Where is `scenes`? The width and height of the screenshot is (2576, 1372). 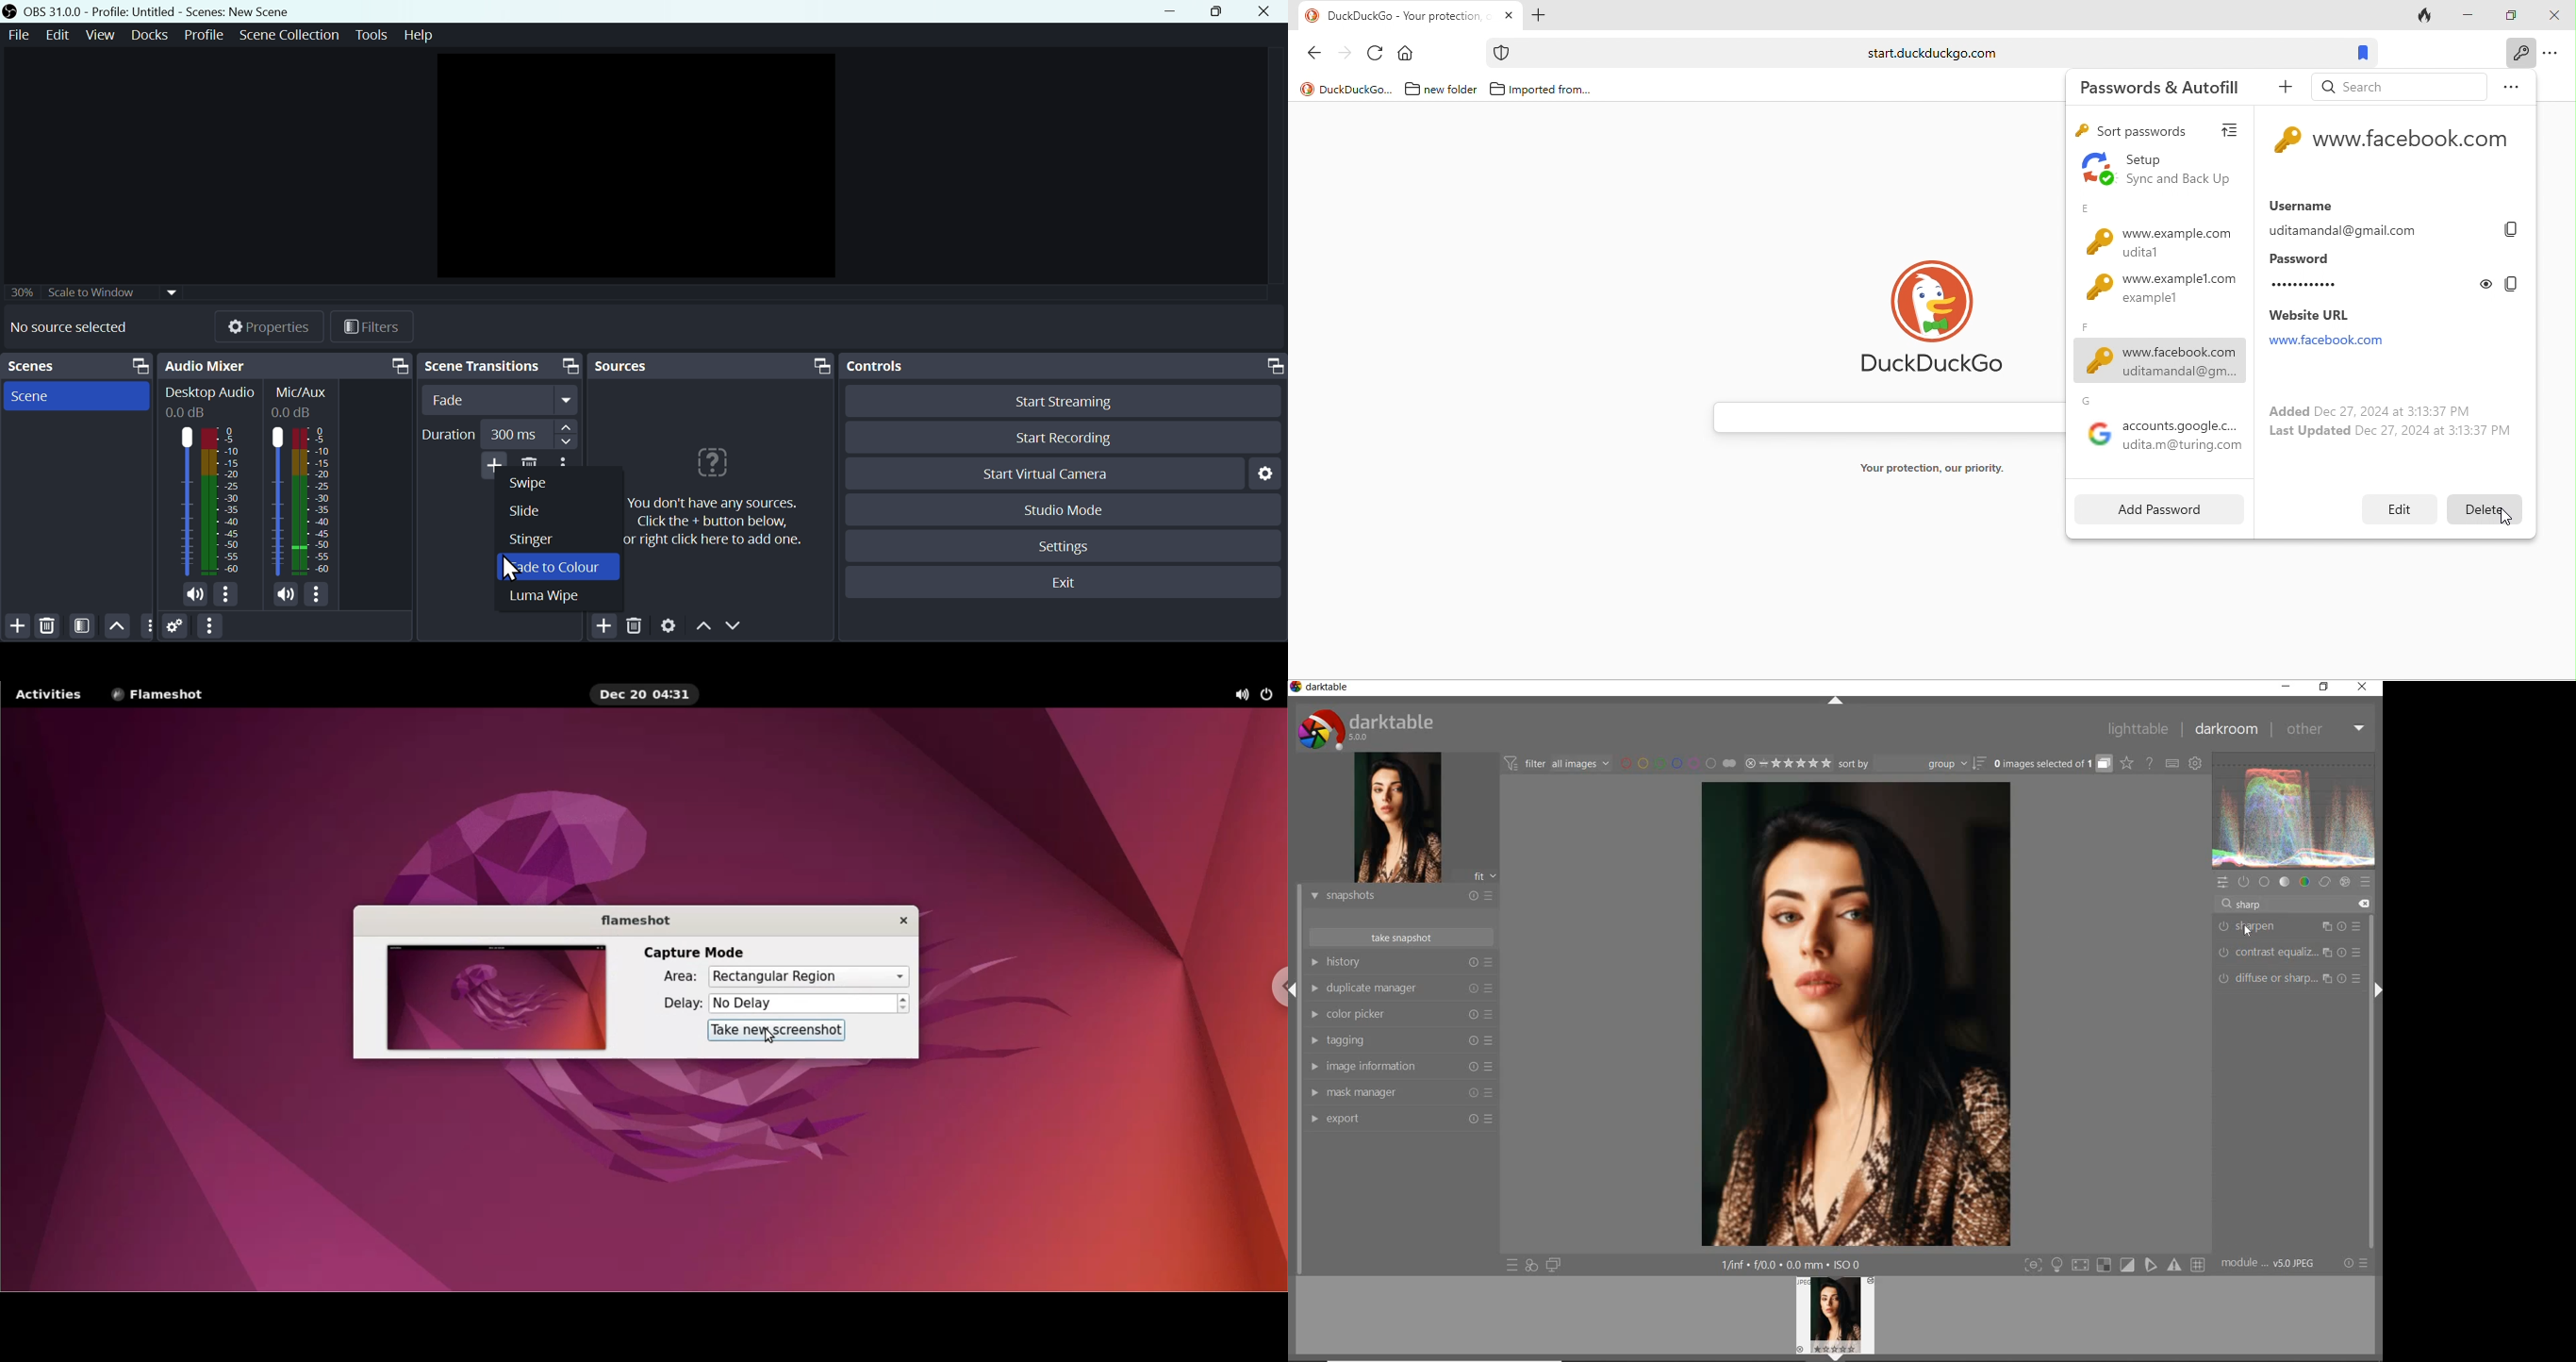
scenes is located at coordinates (76, 397).